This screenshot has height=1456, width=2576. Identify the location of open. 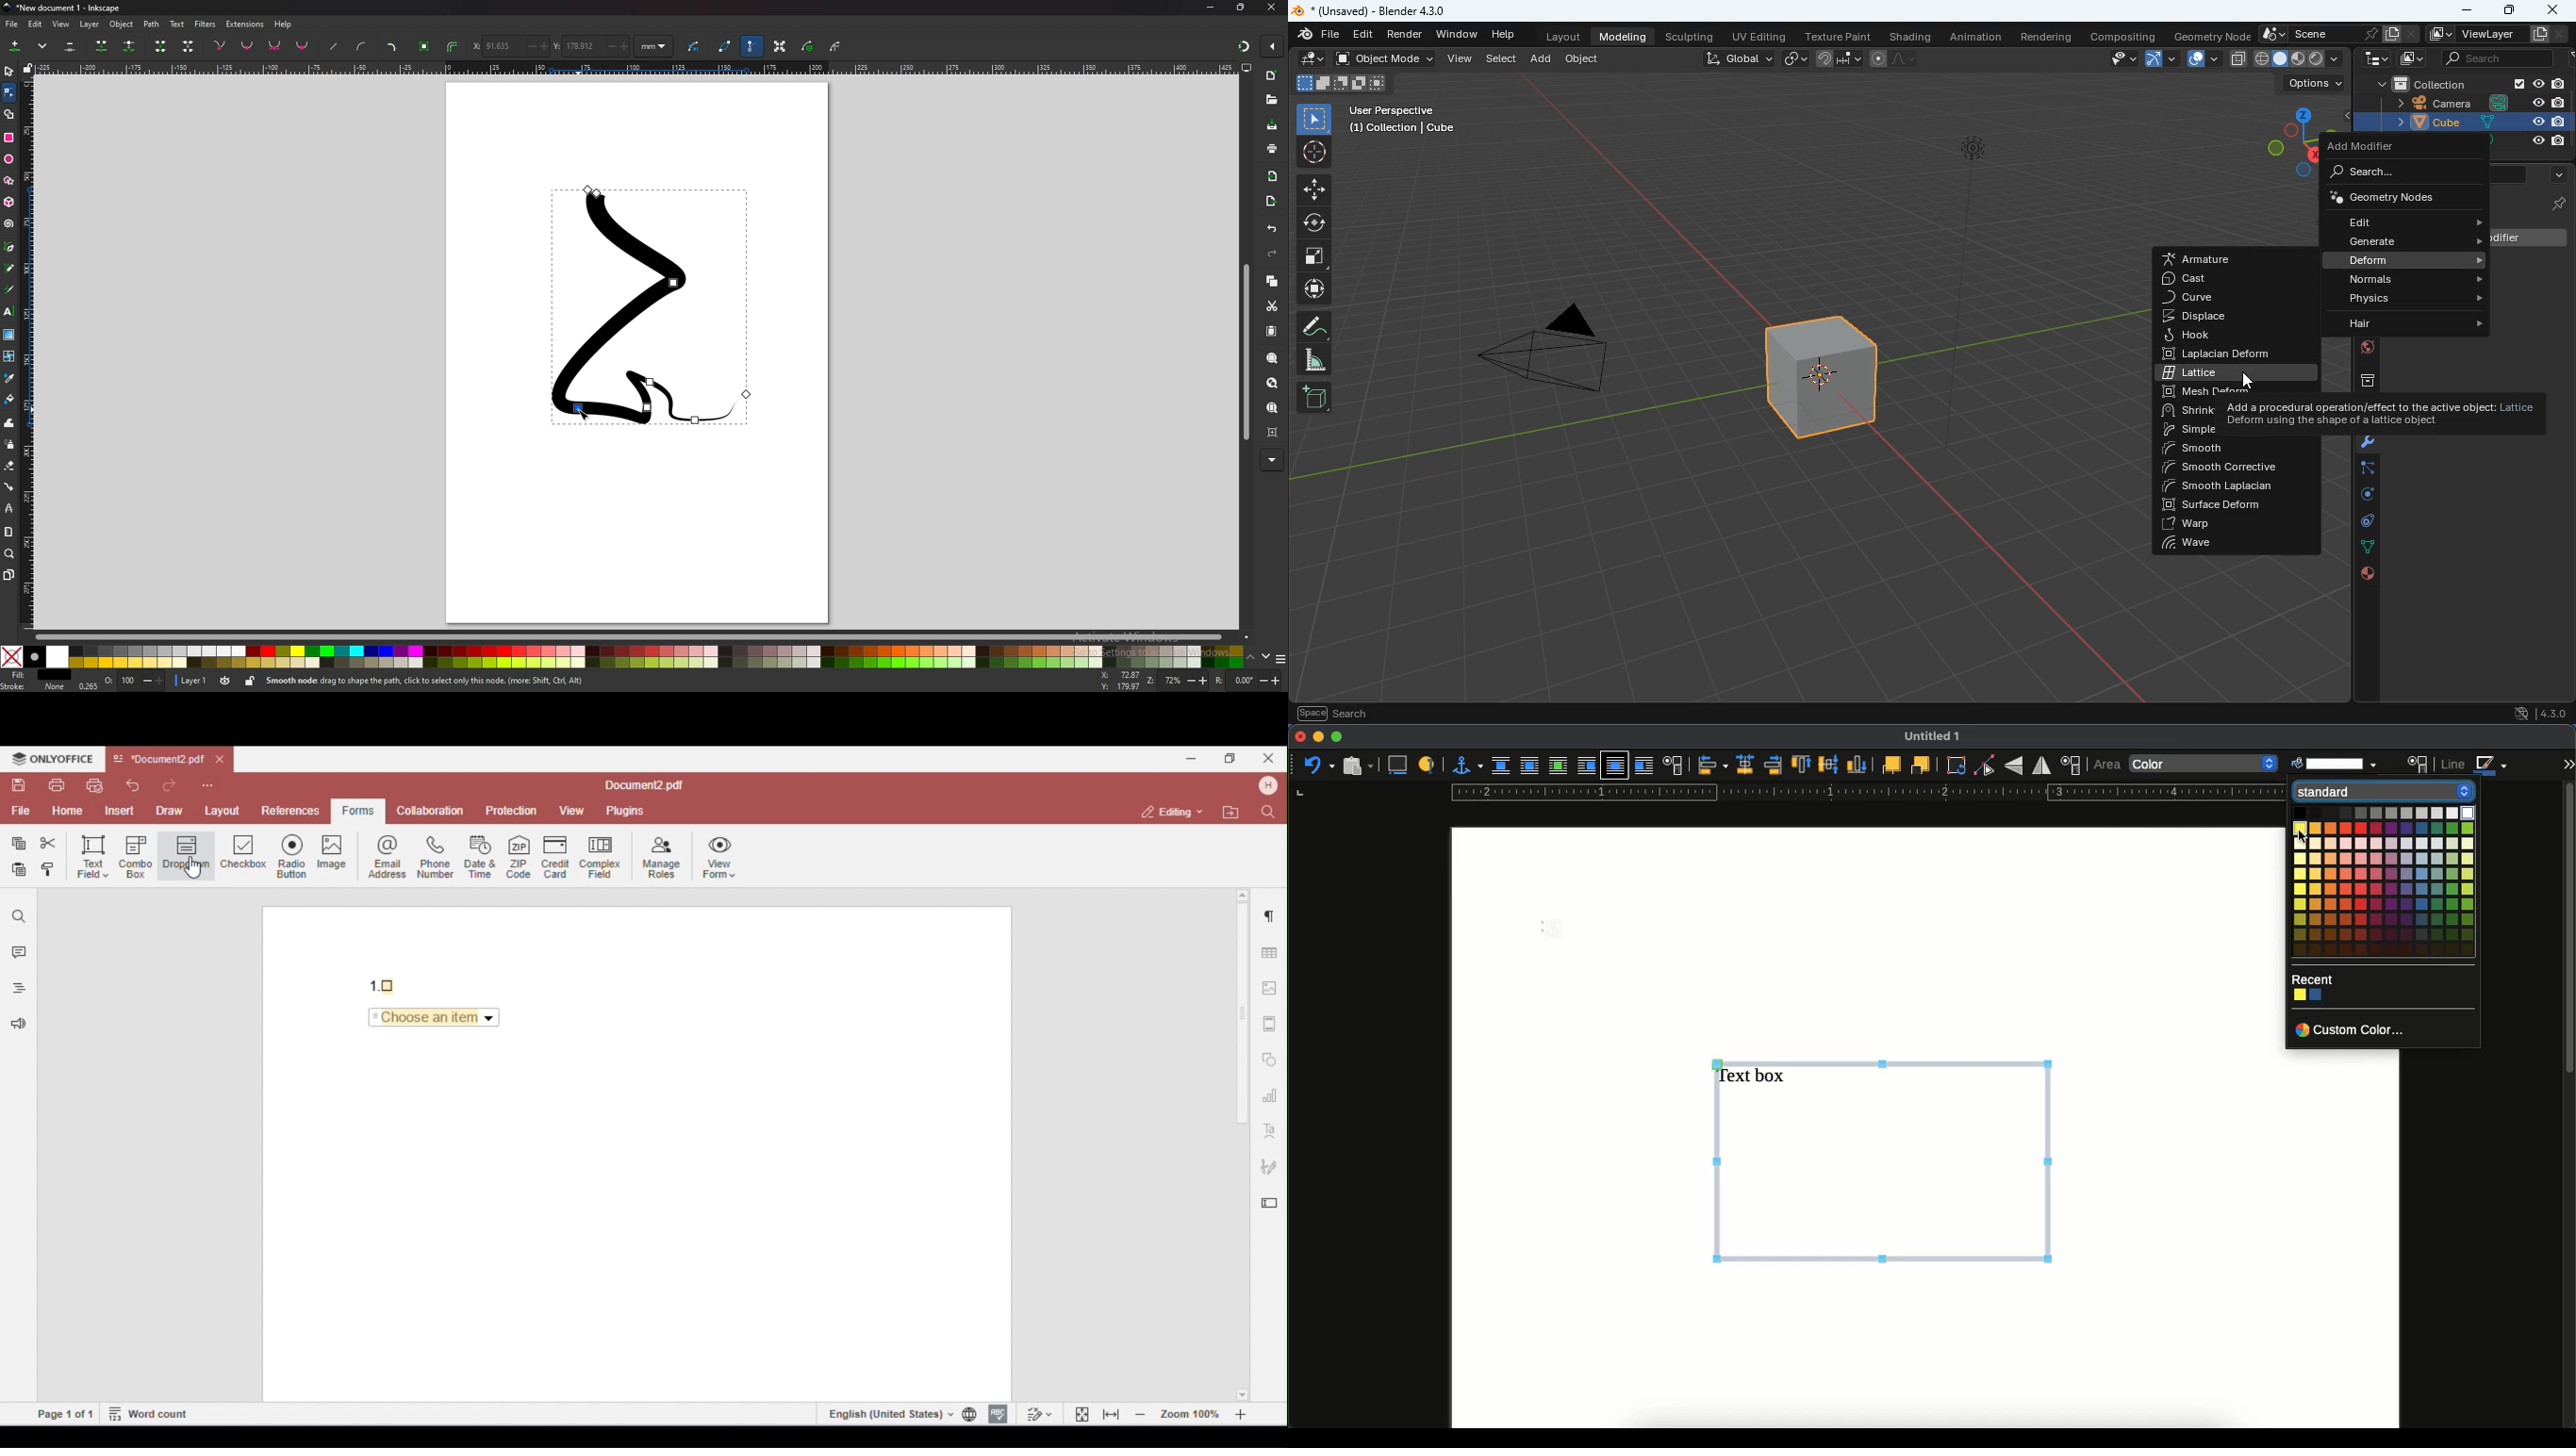
(1271, 100).